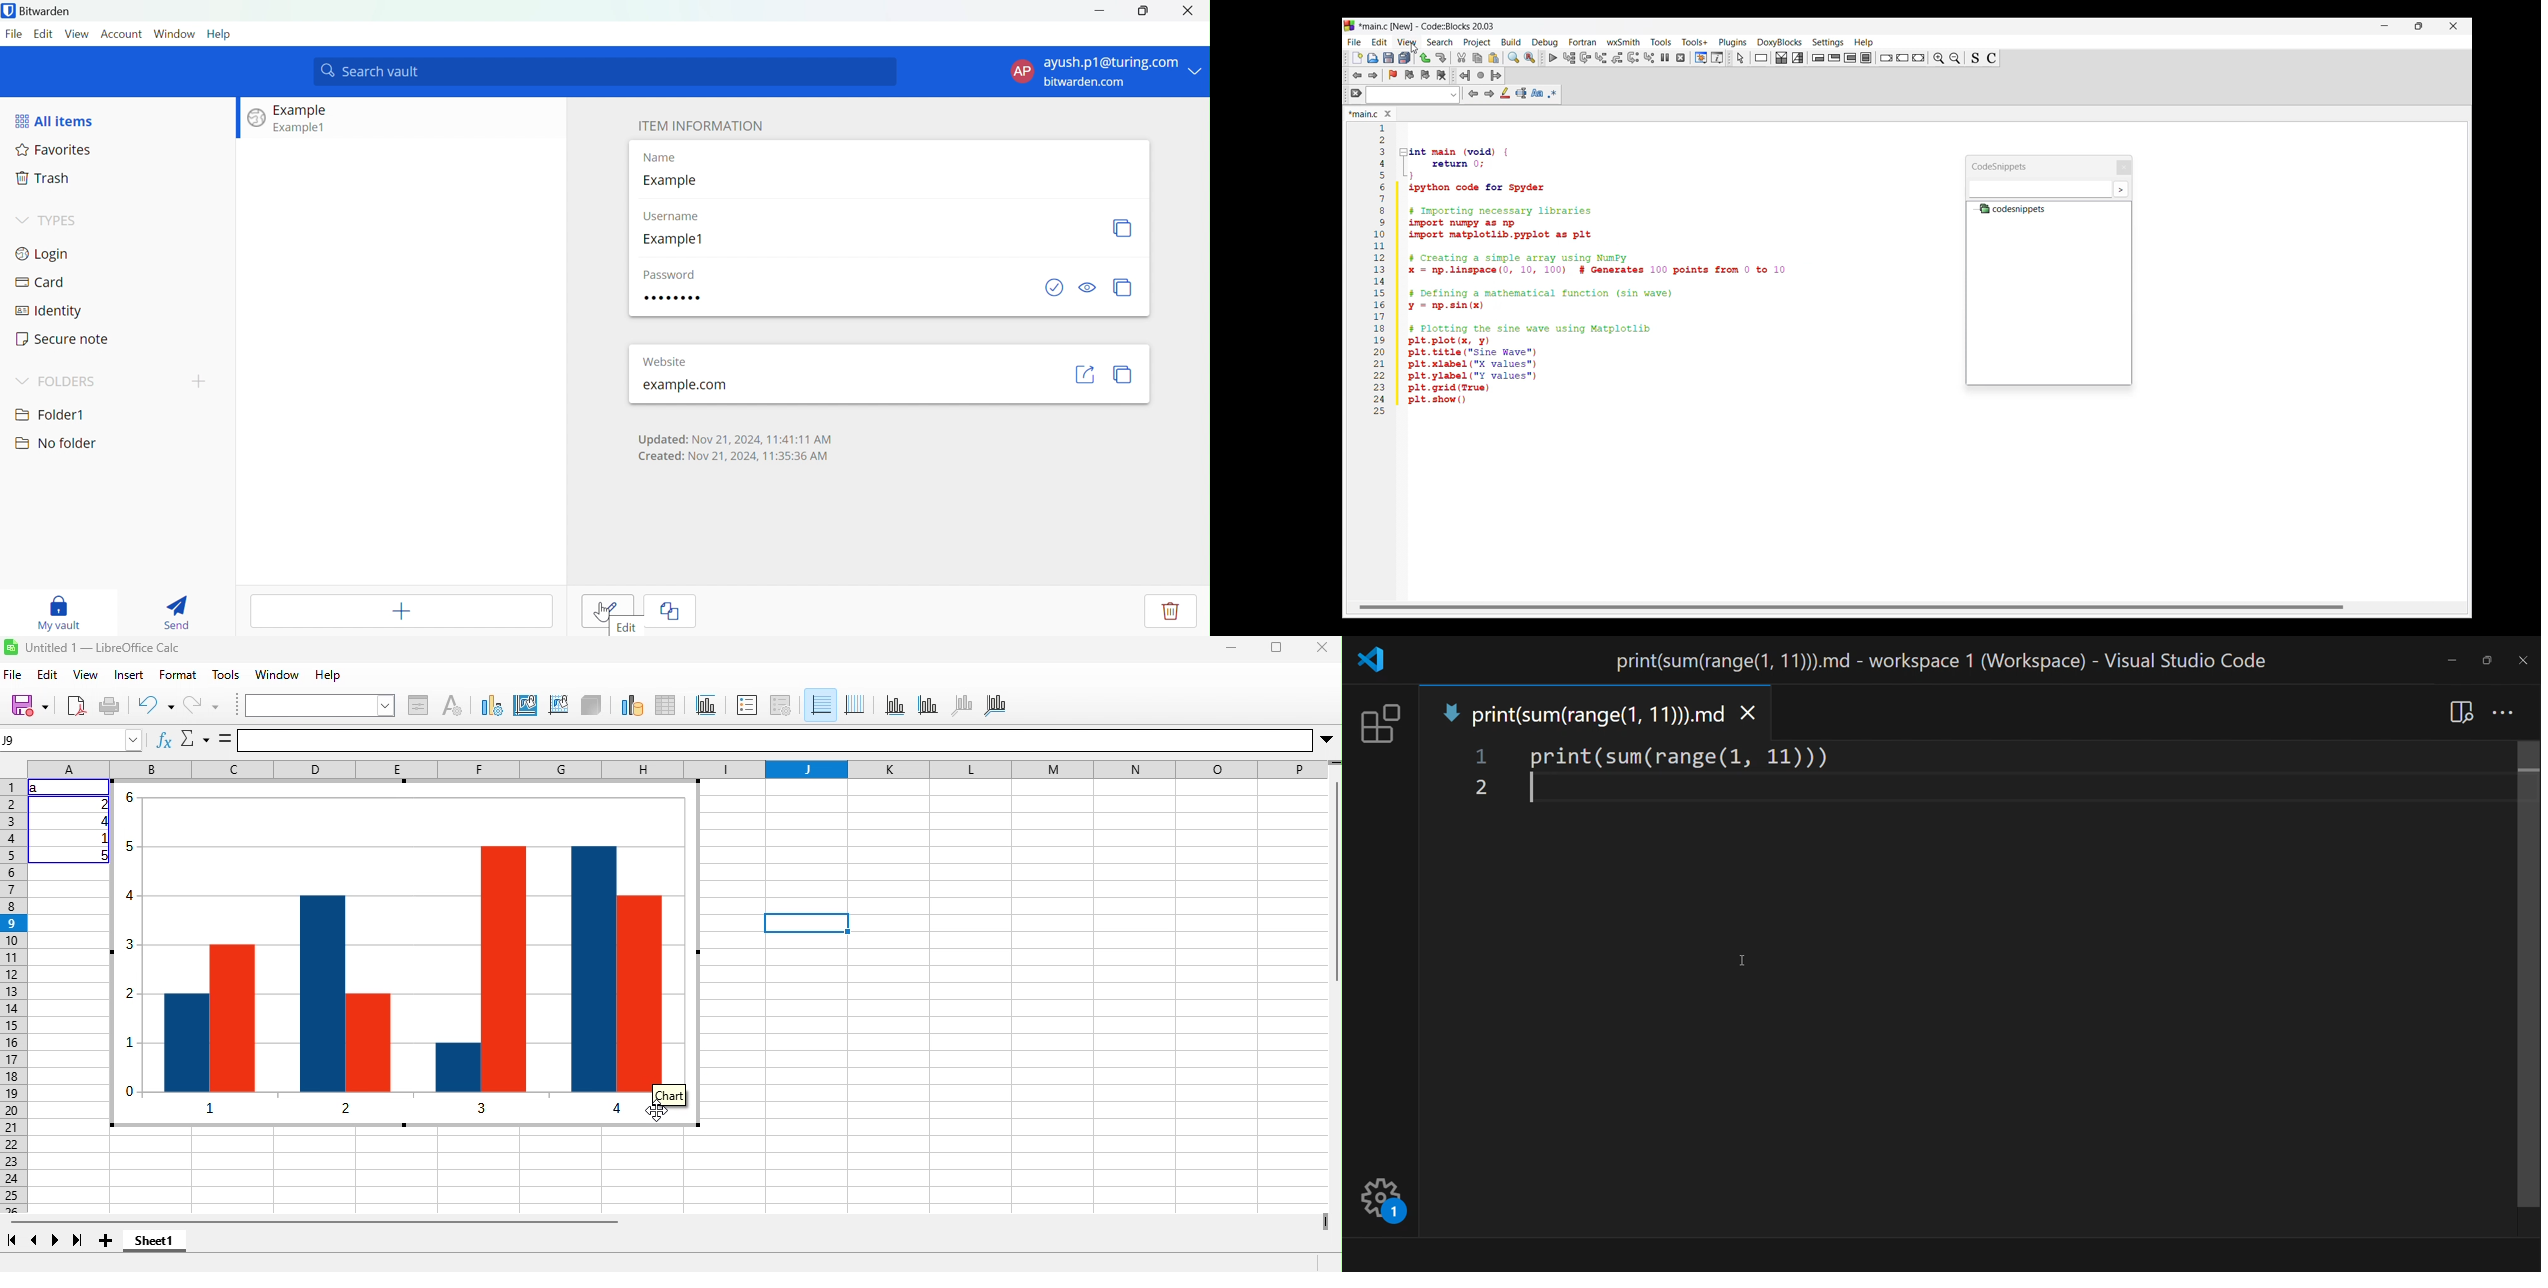  What do you see at coordinates (110, 707) in the screenshot?
I see `print` at bounding box center [110, 707].